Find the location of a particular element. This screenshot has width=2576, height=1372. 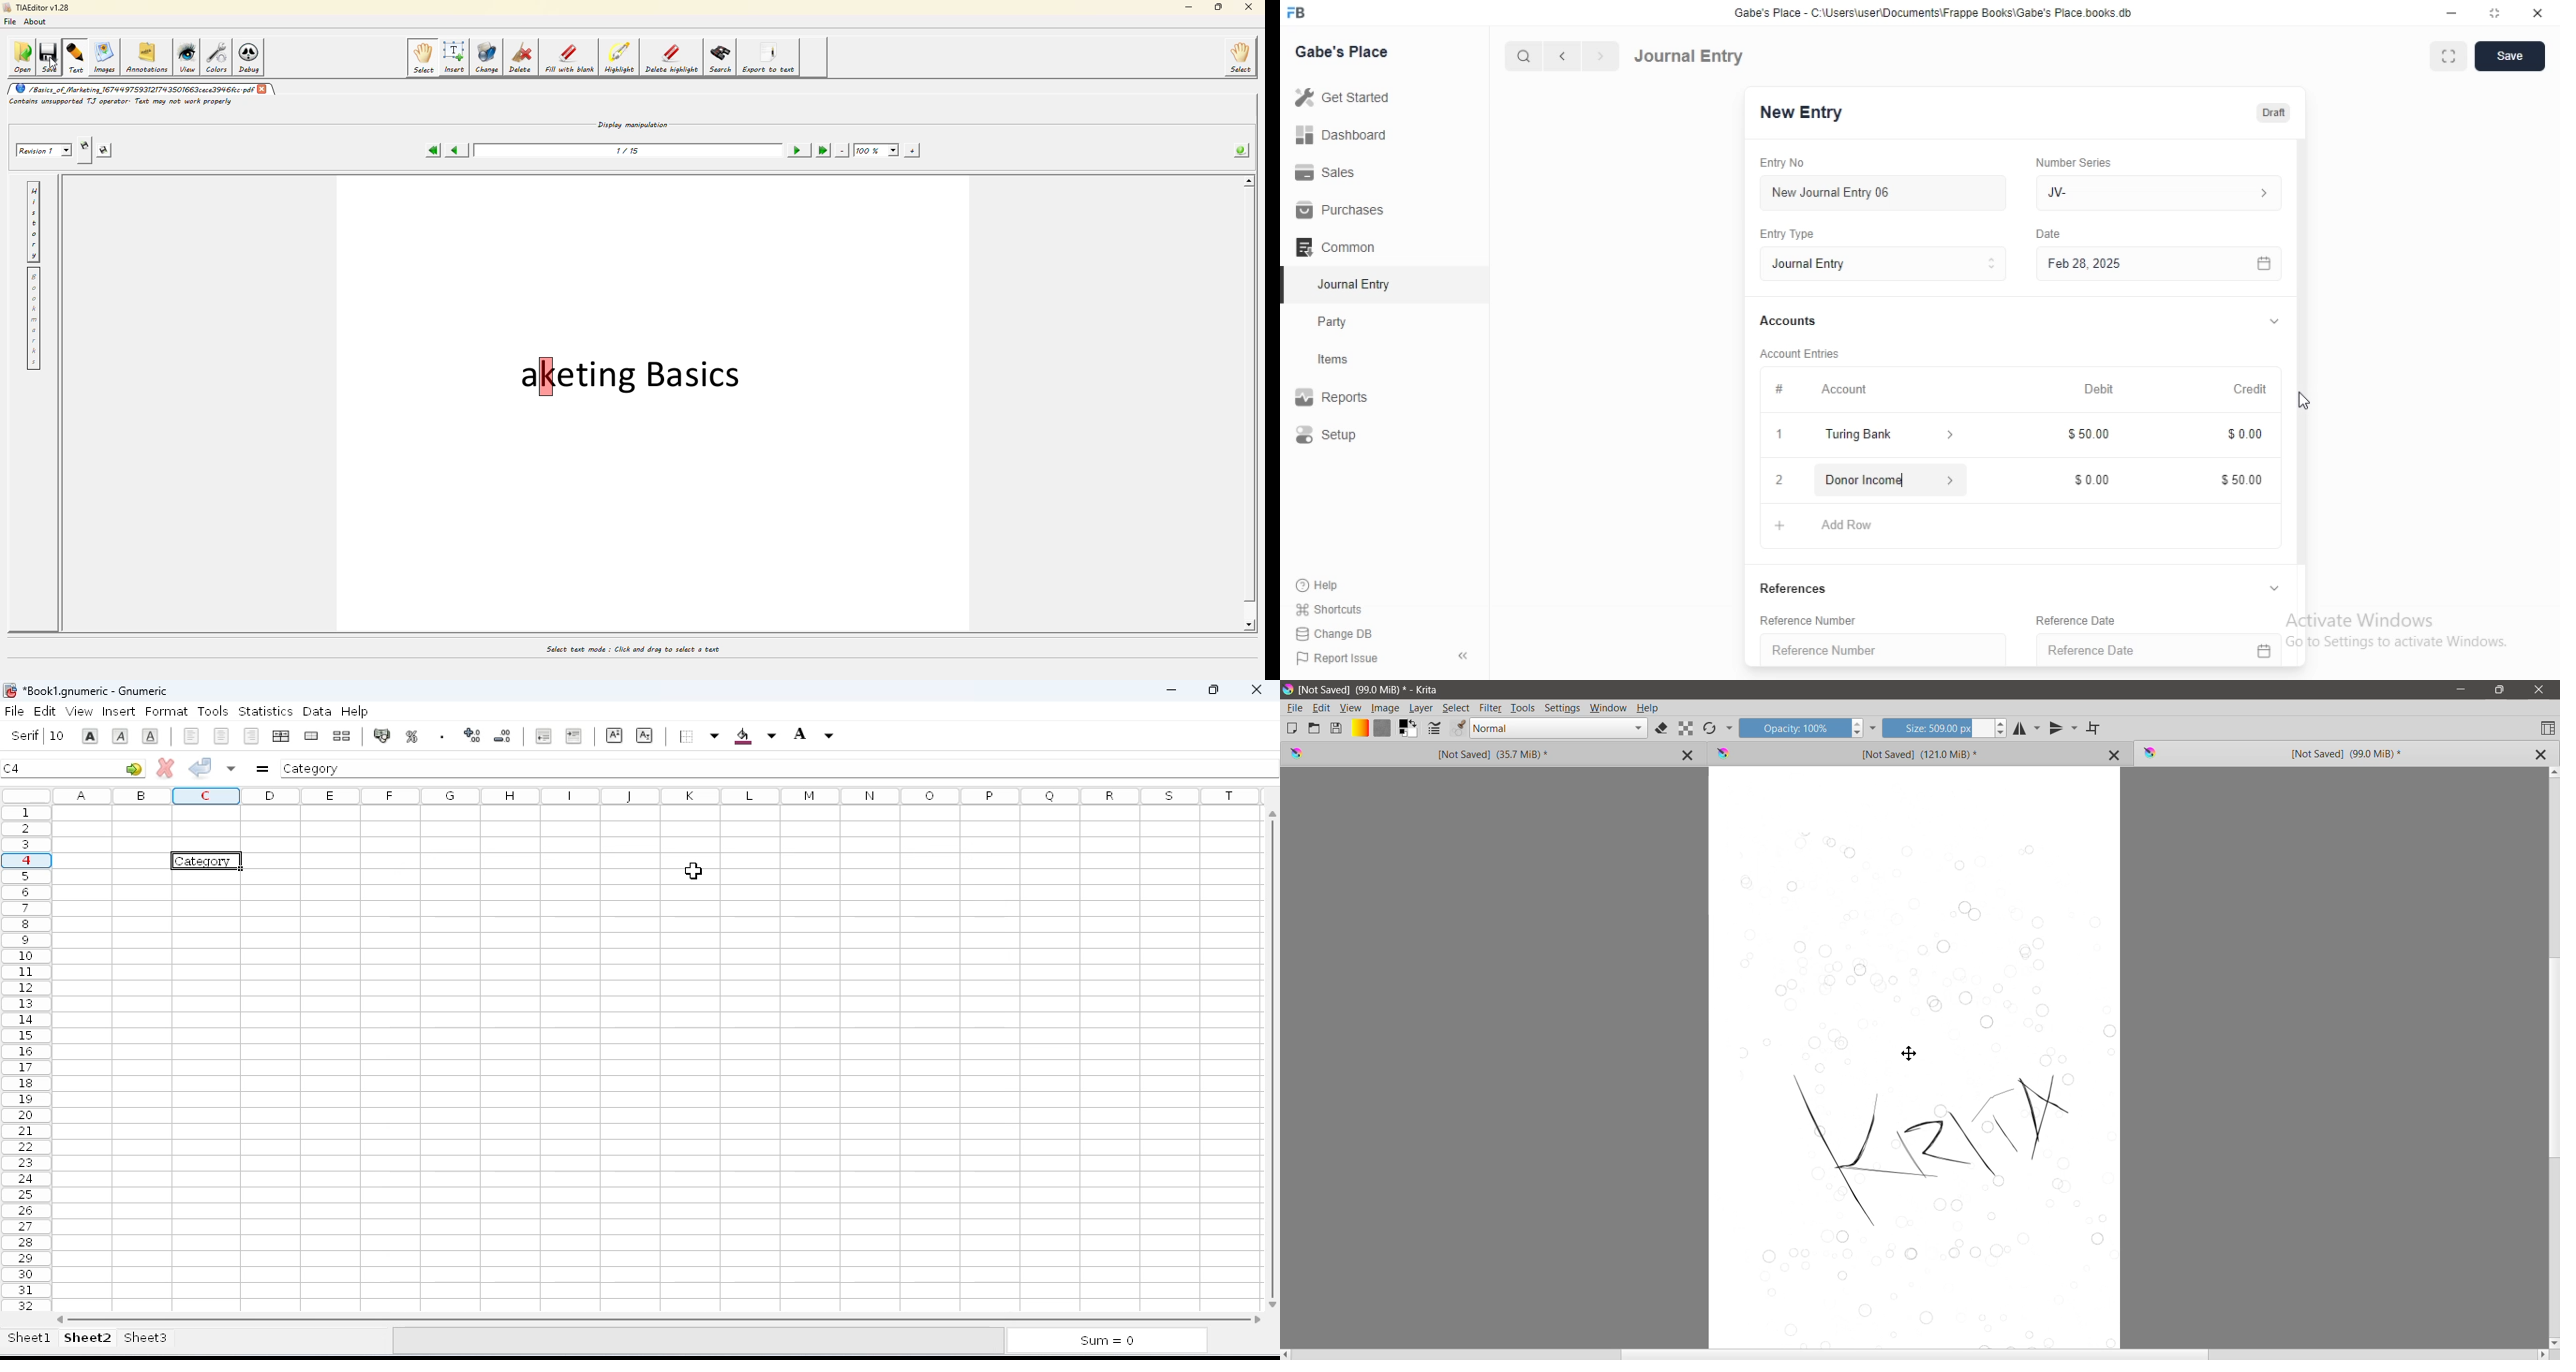

Size input  is located at coordinates (1937, 727).